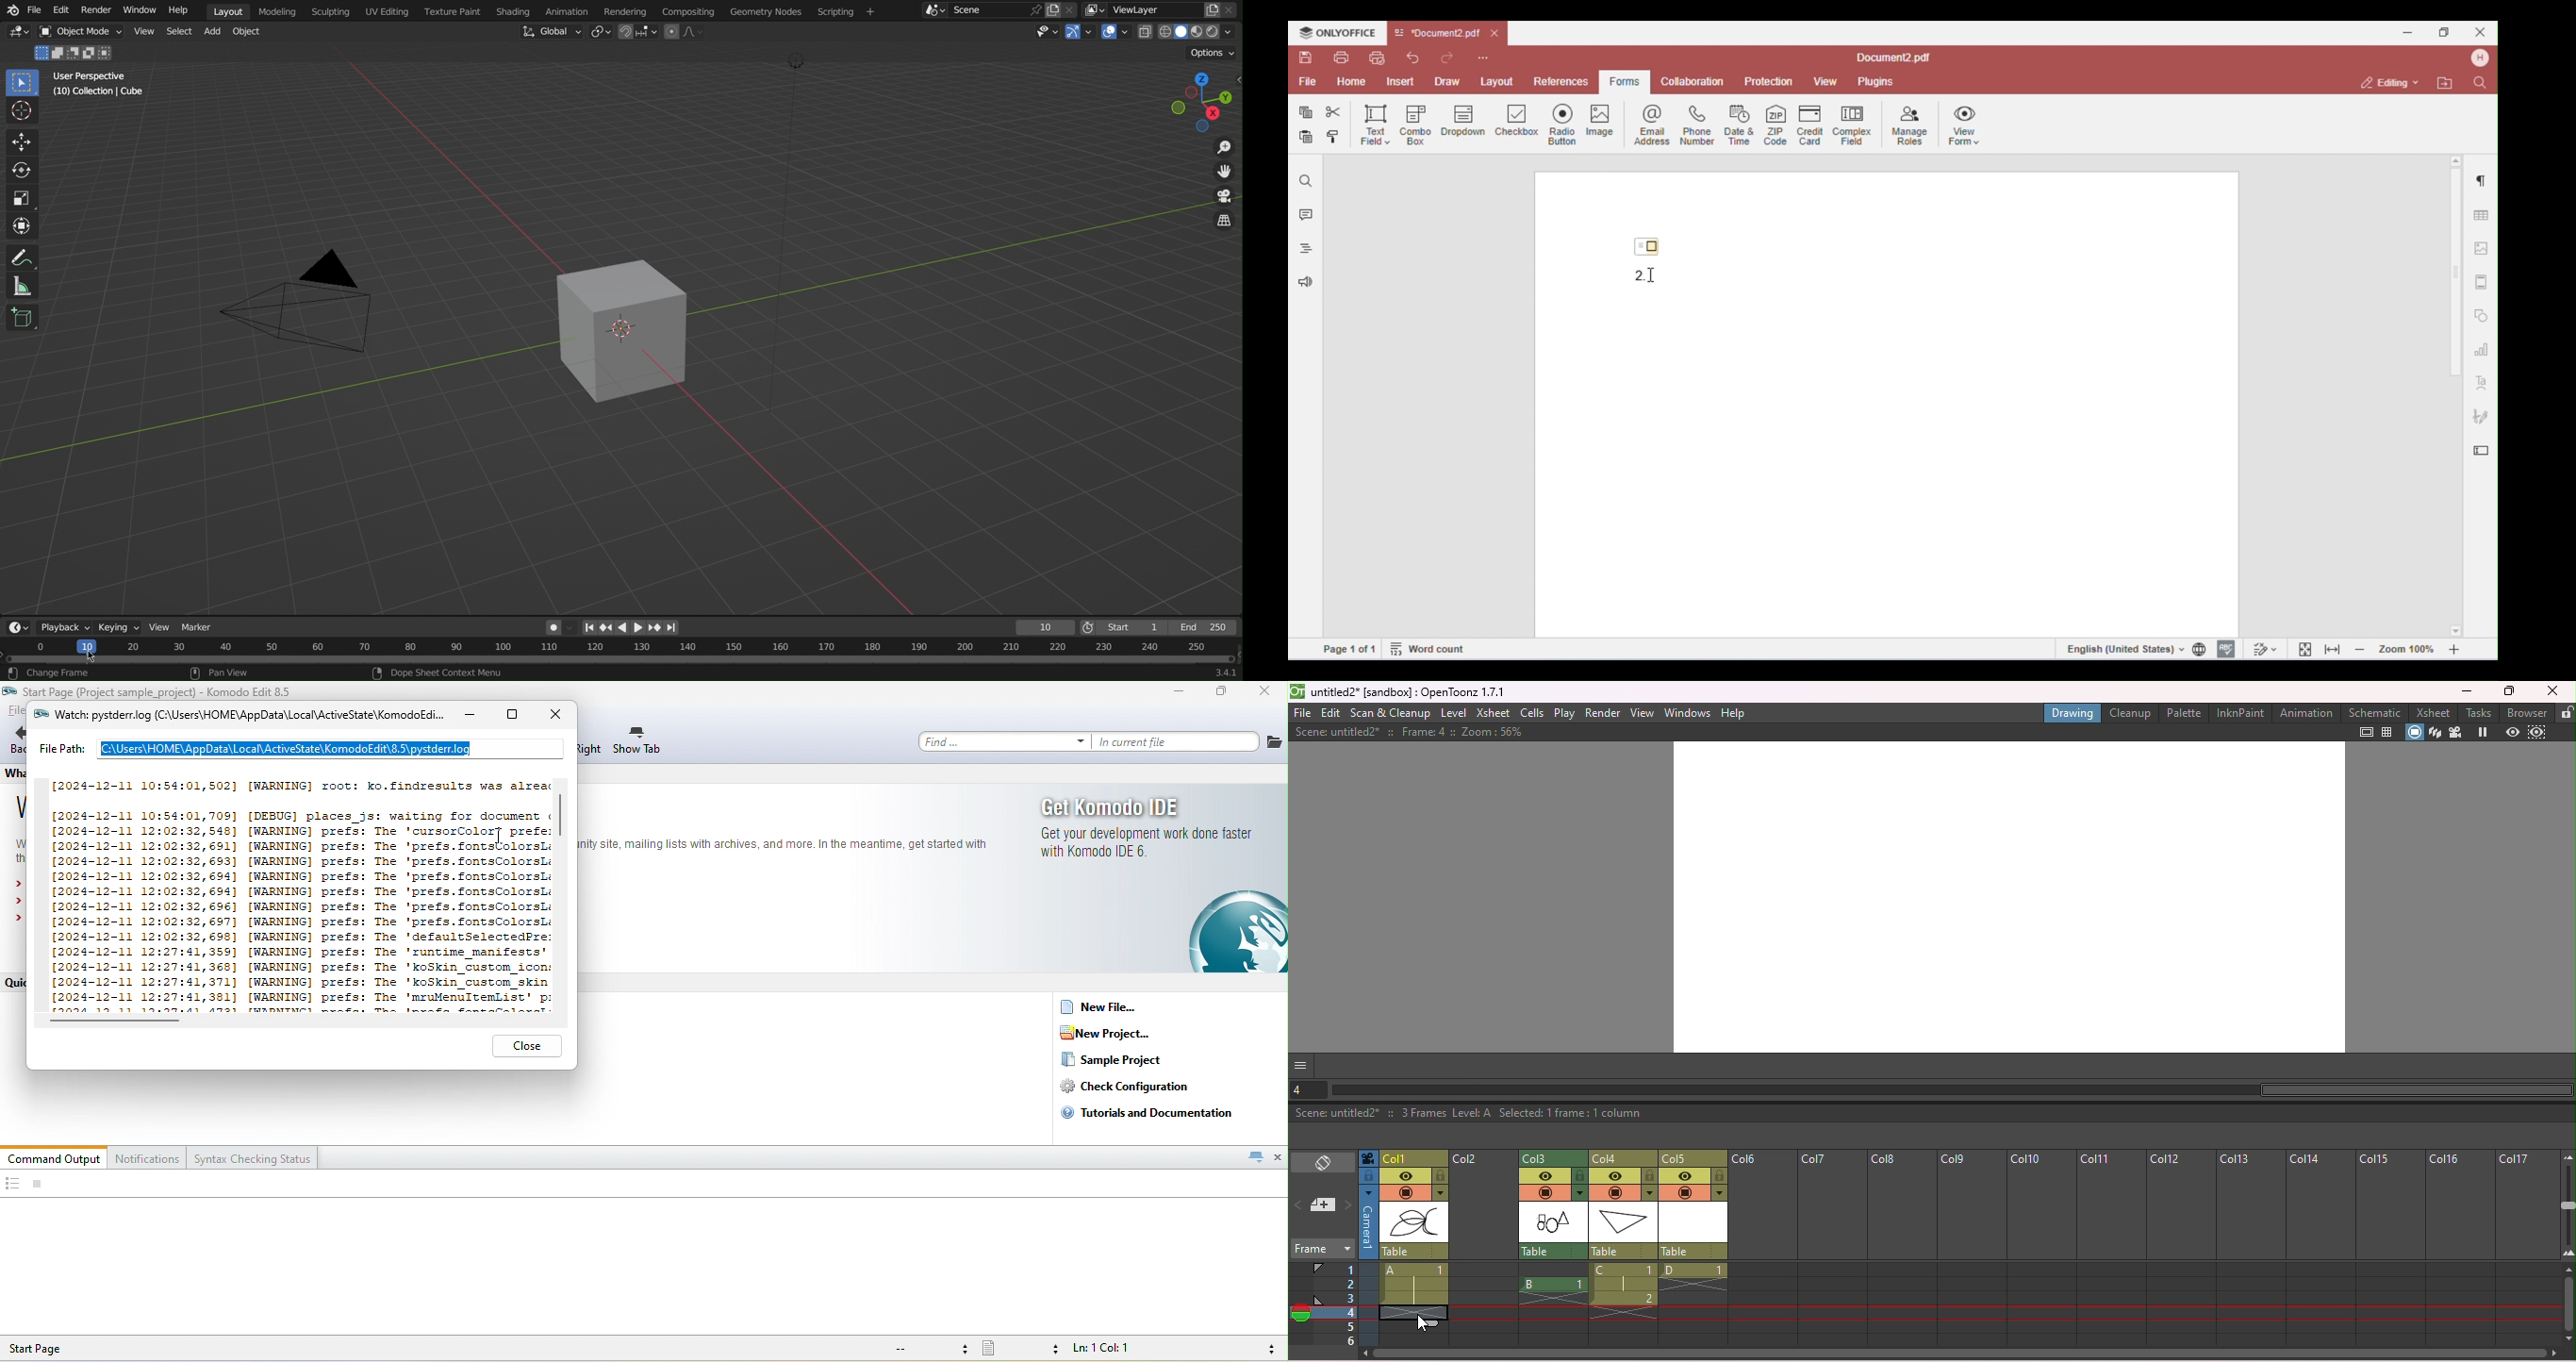 This screenshot has width=2576, height=1372. I want to click on Close, so click(1071, 10).